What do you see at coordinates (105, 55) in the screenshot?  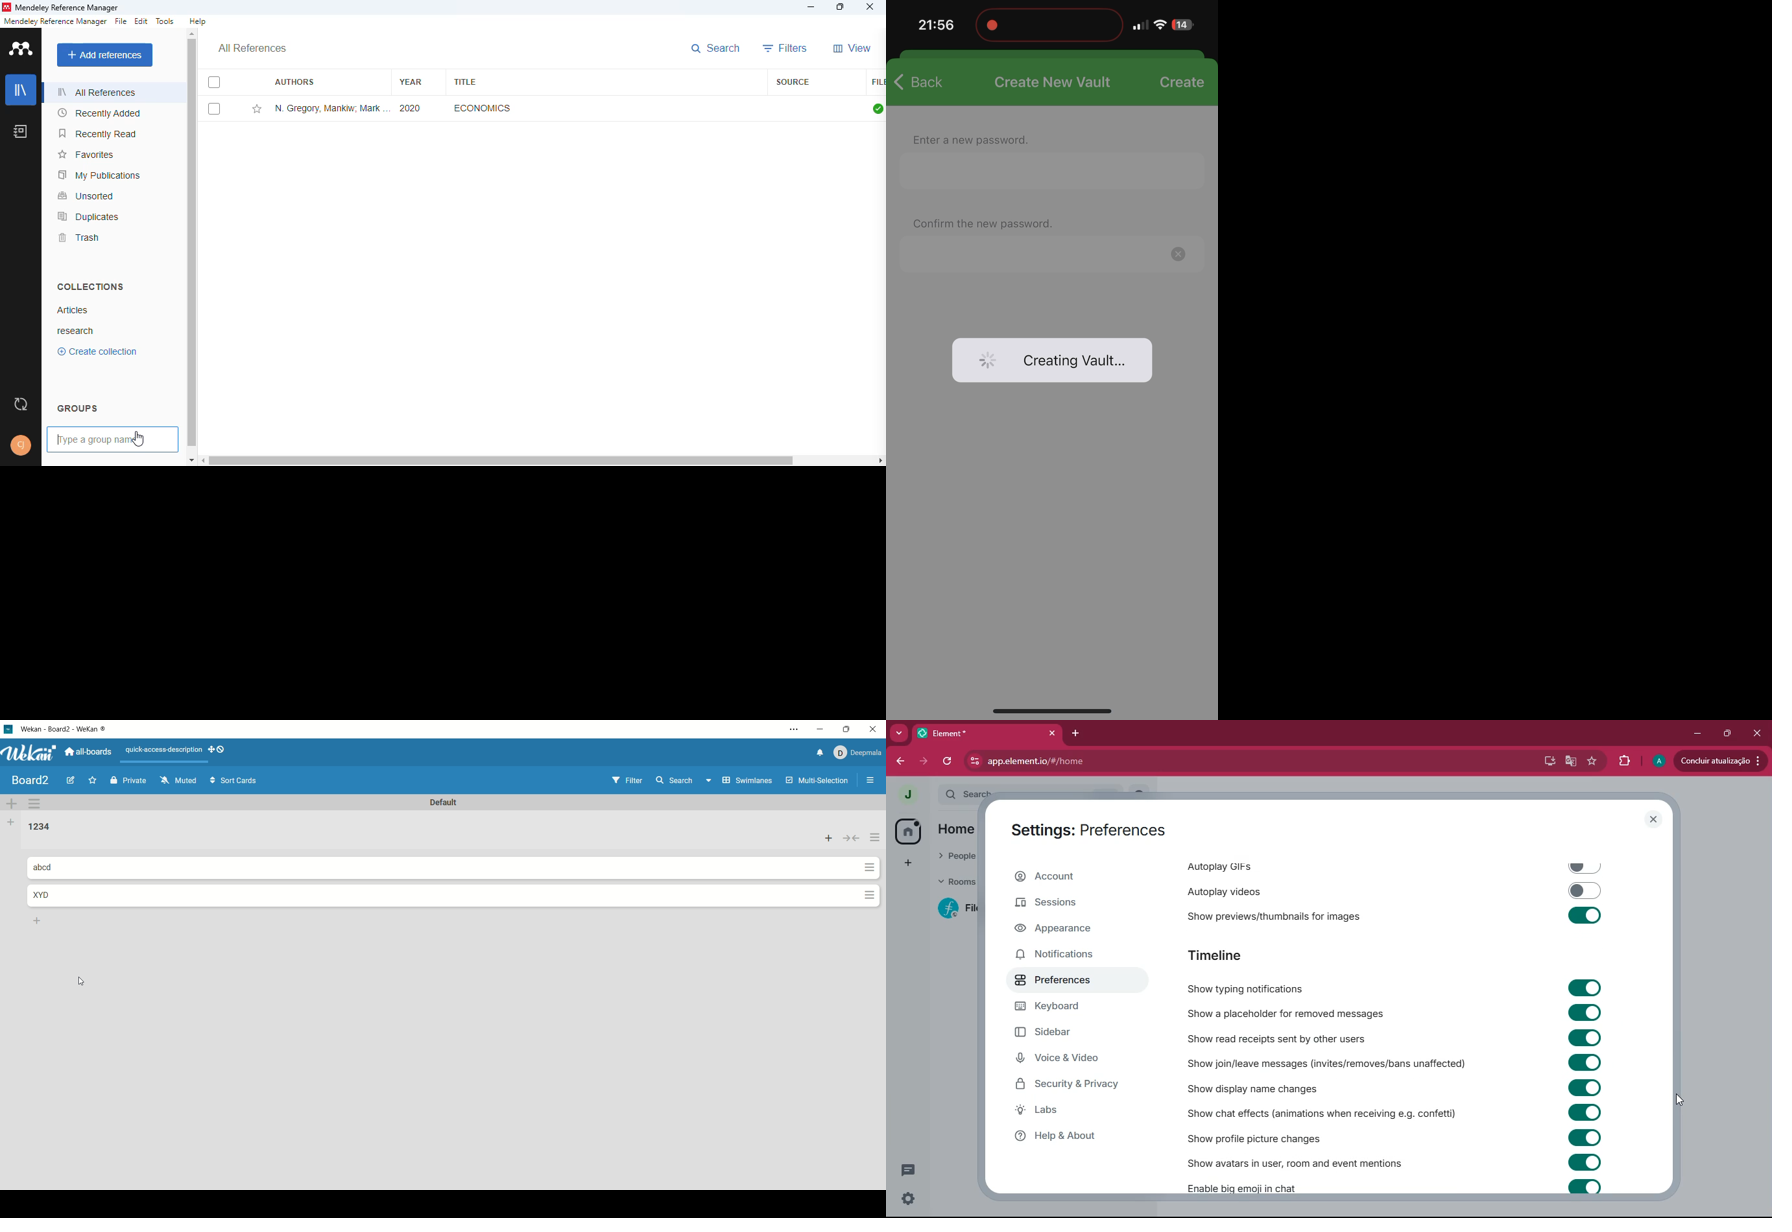 I see `add references` at bounding box center [105, 55].